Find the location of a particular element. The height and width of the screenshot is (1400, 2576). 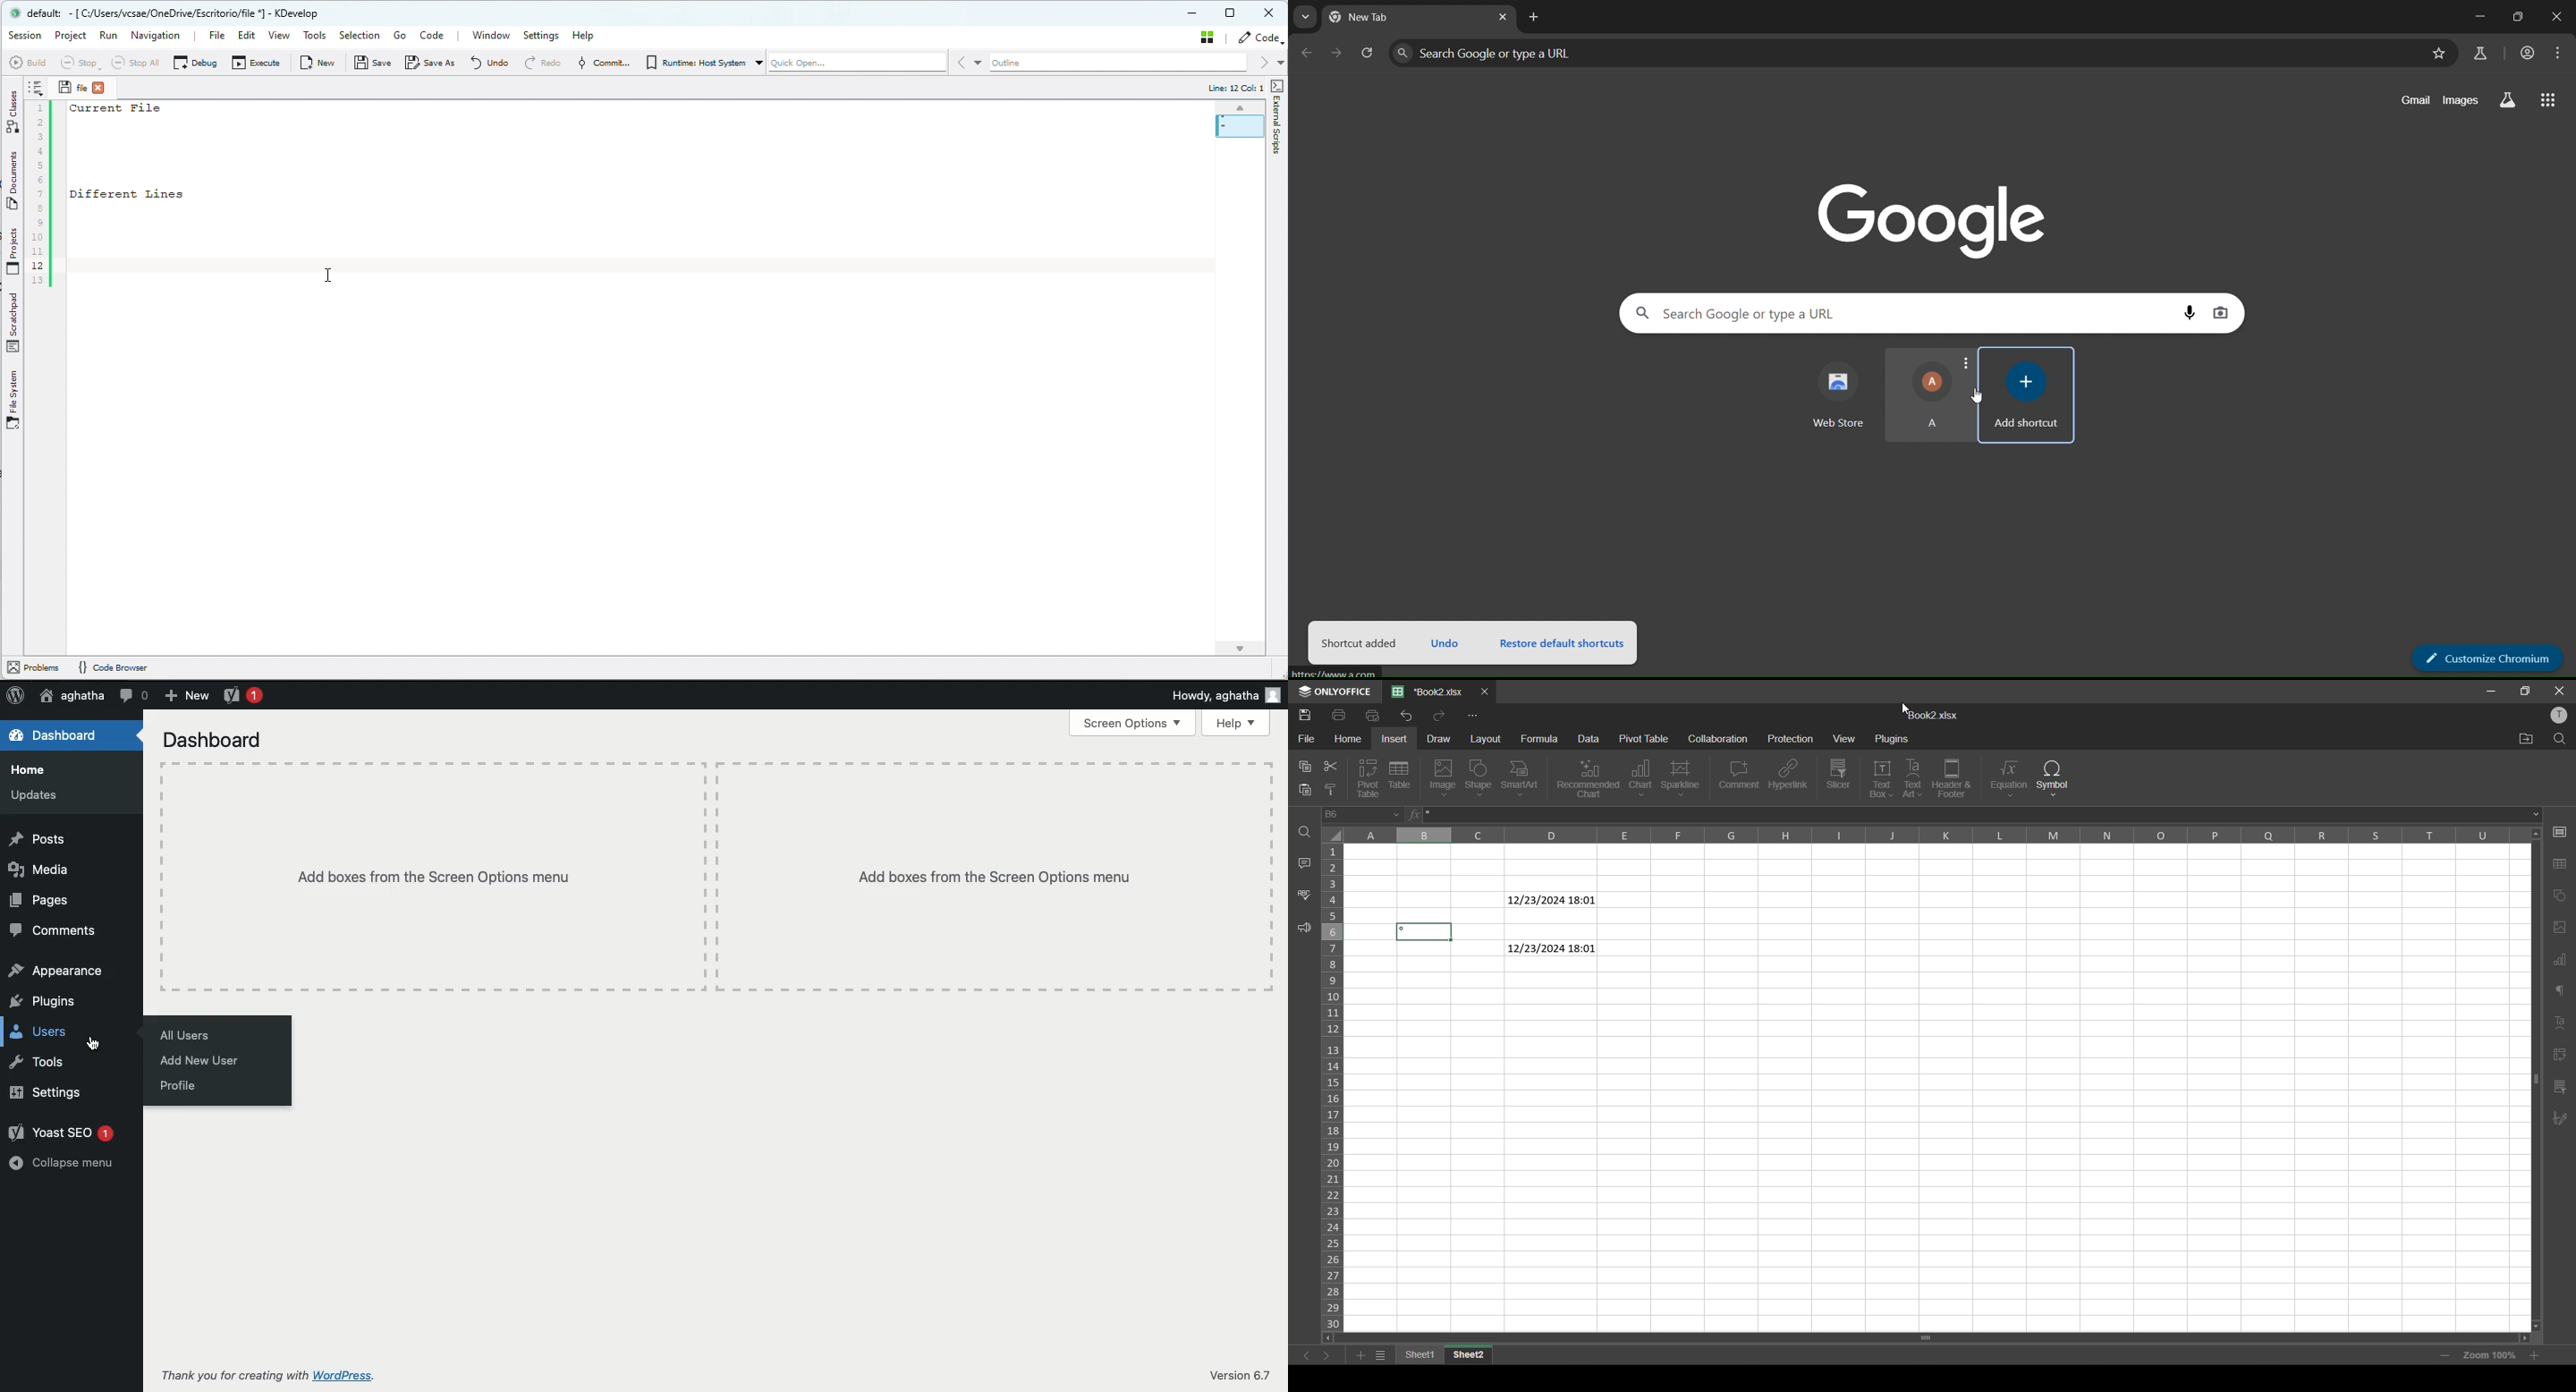

add shortcut is located at coordinates (2028, 395).